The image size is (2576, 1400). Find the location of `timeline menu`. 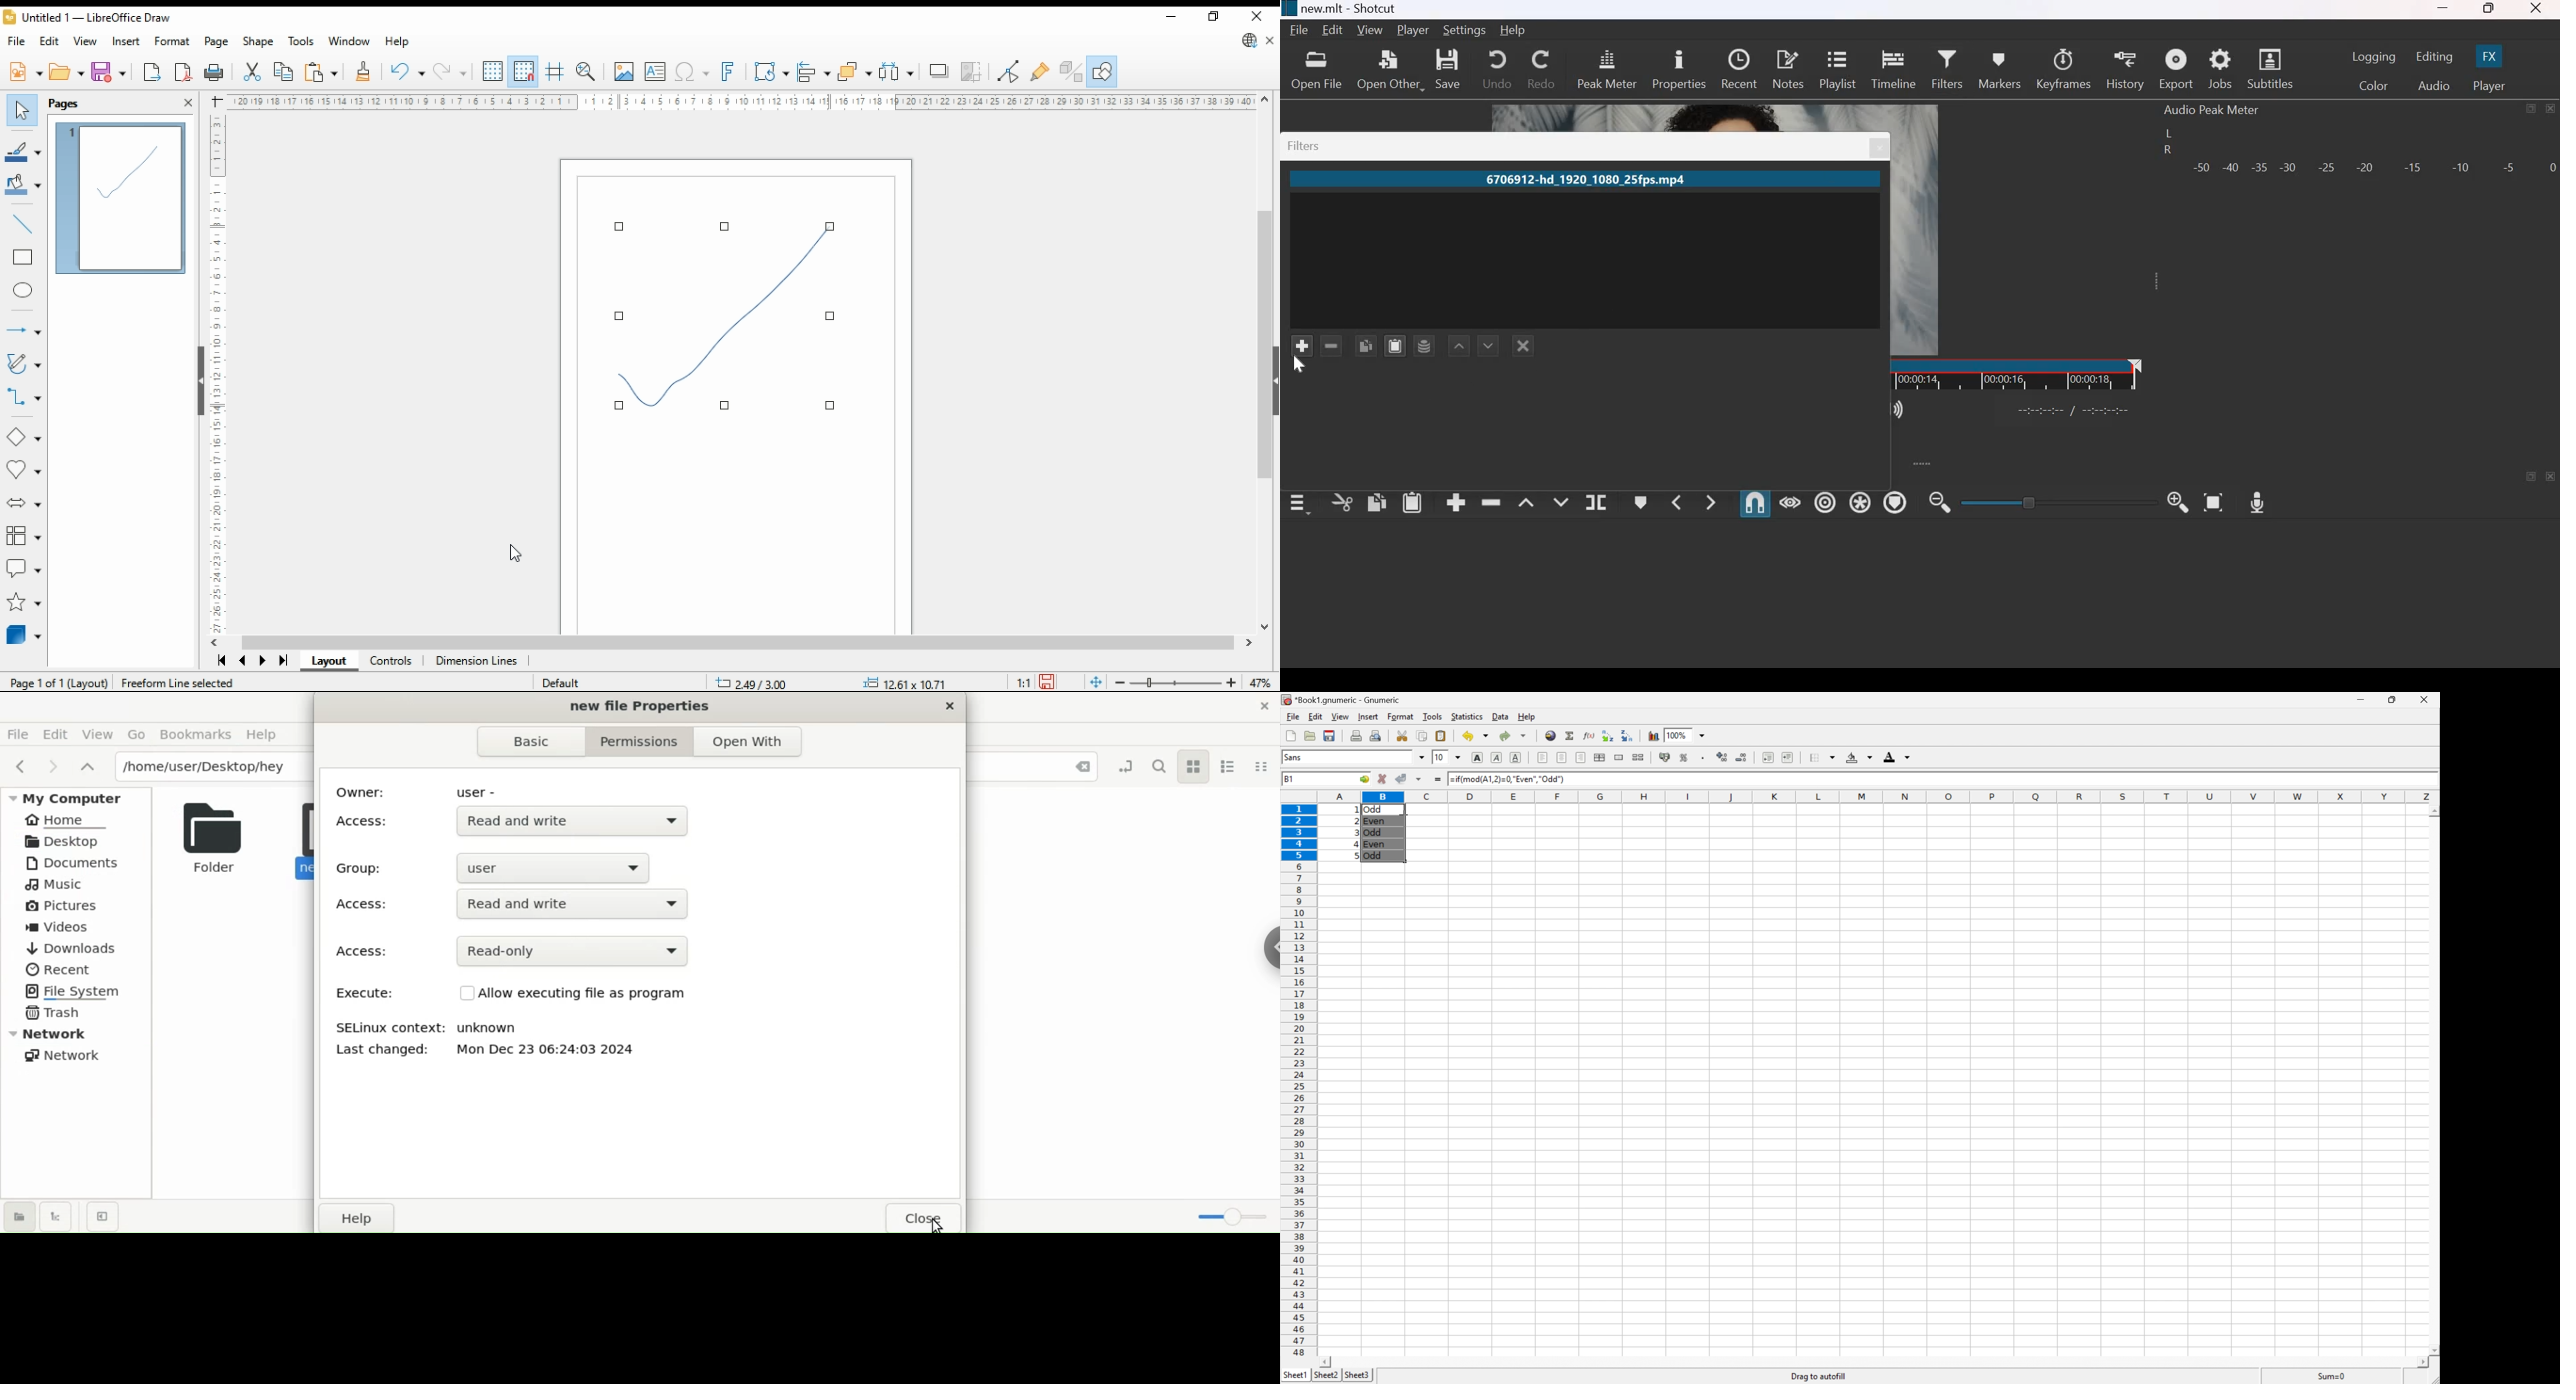

timeline menu is located at coordinates (1303, 503).